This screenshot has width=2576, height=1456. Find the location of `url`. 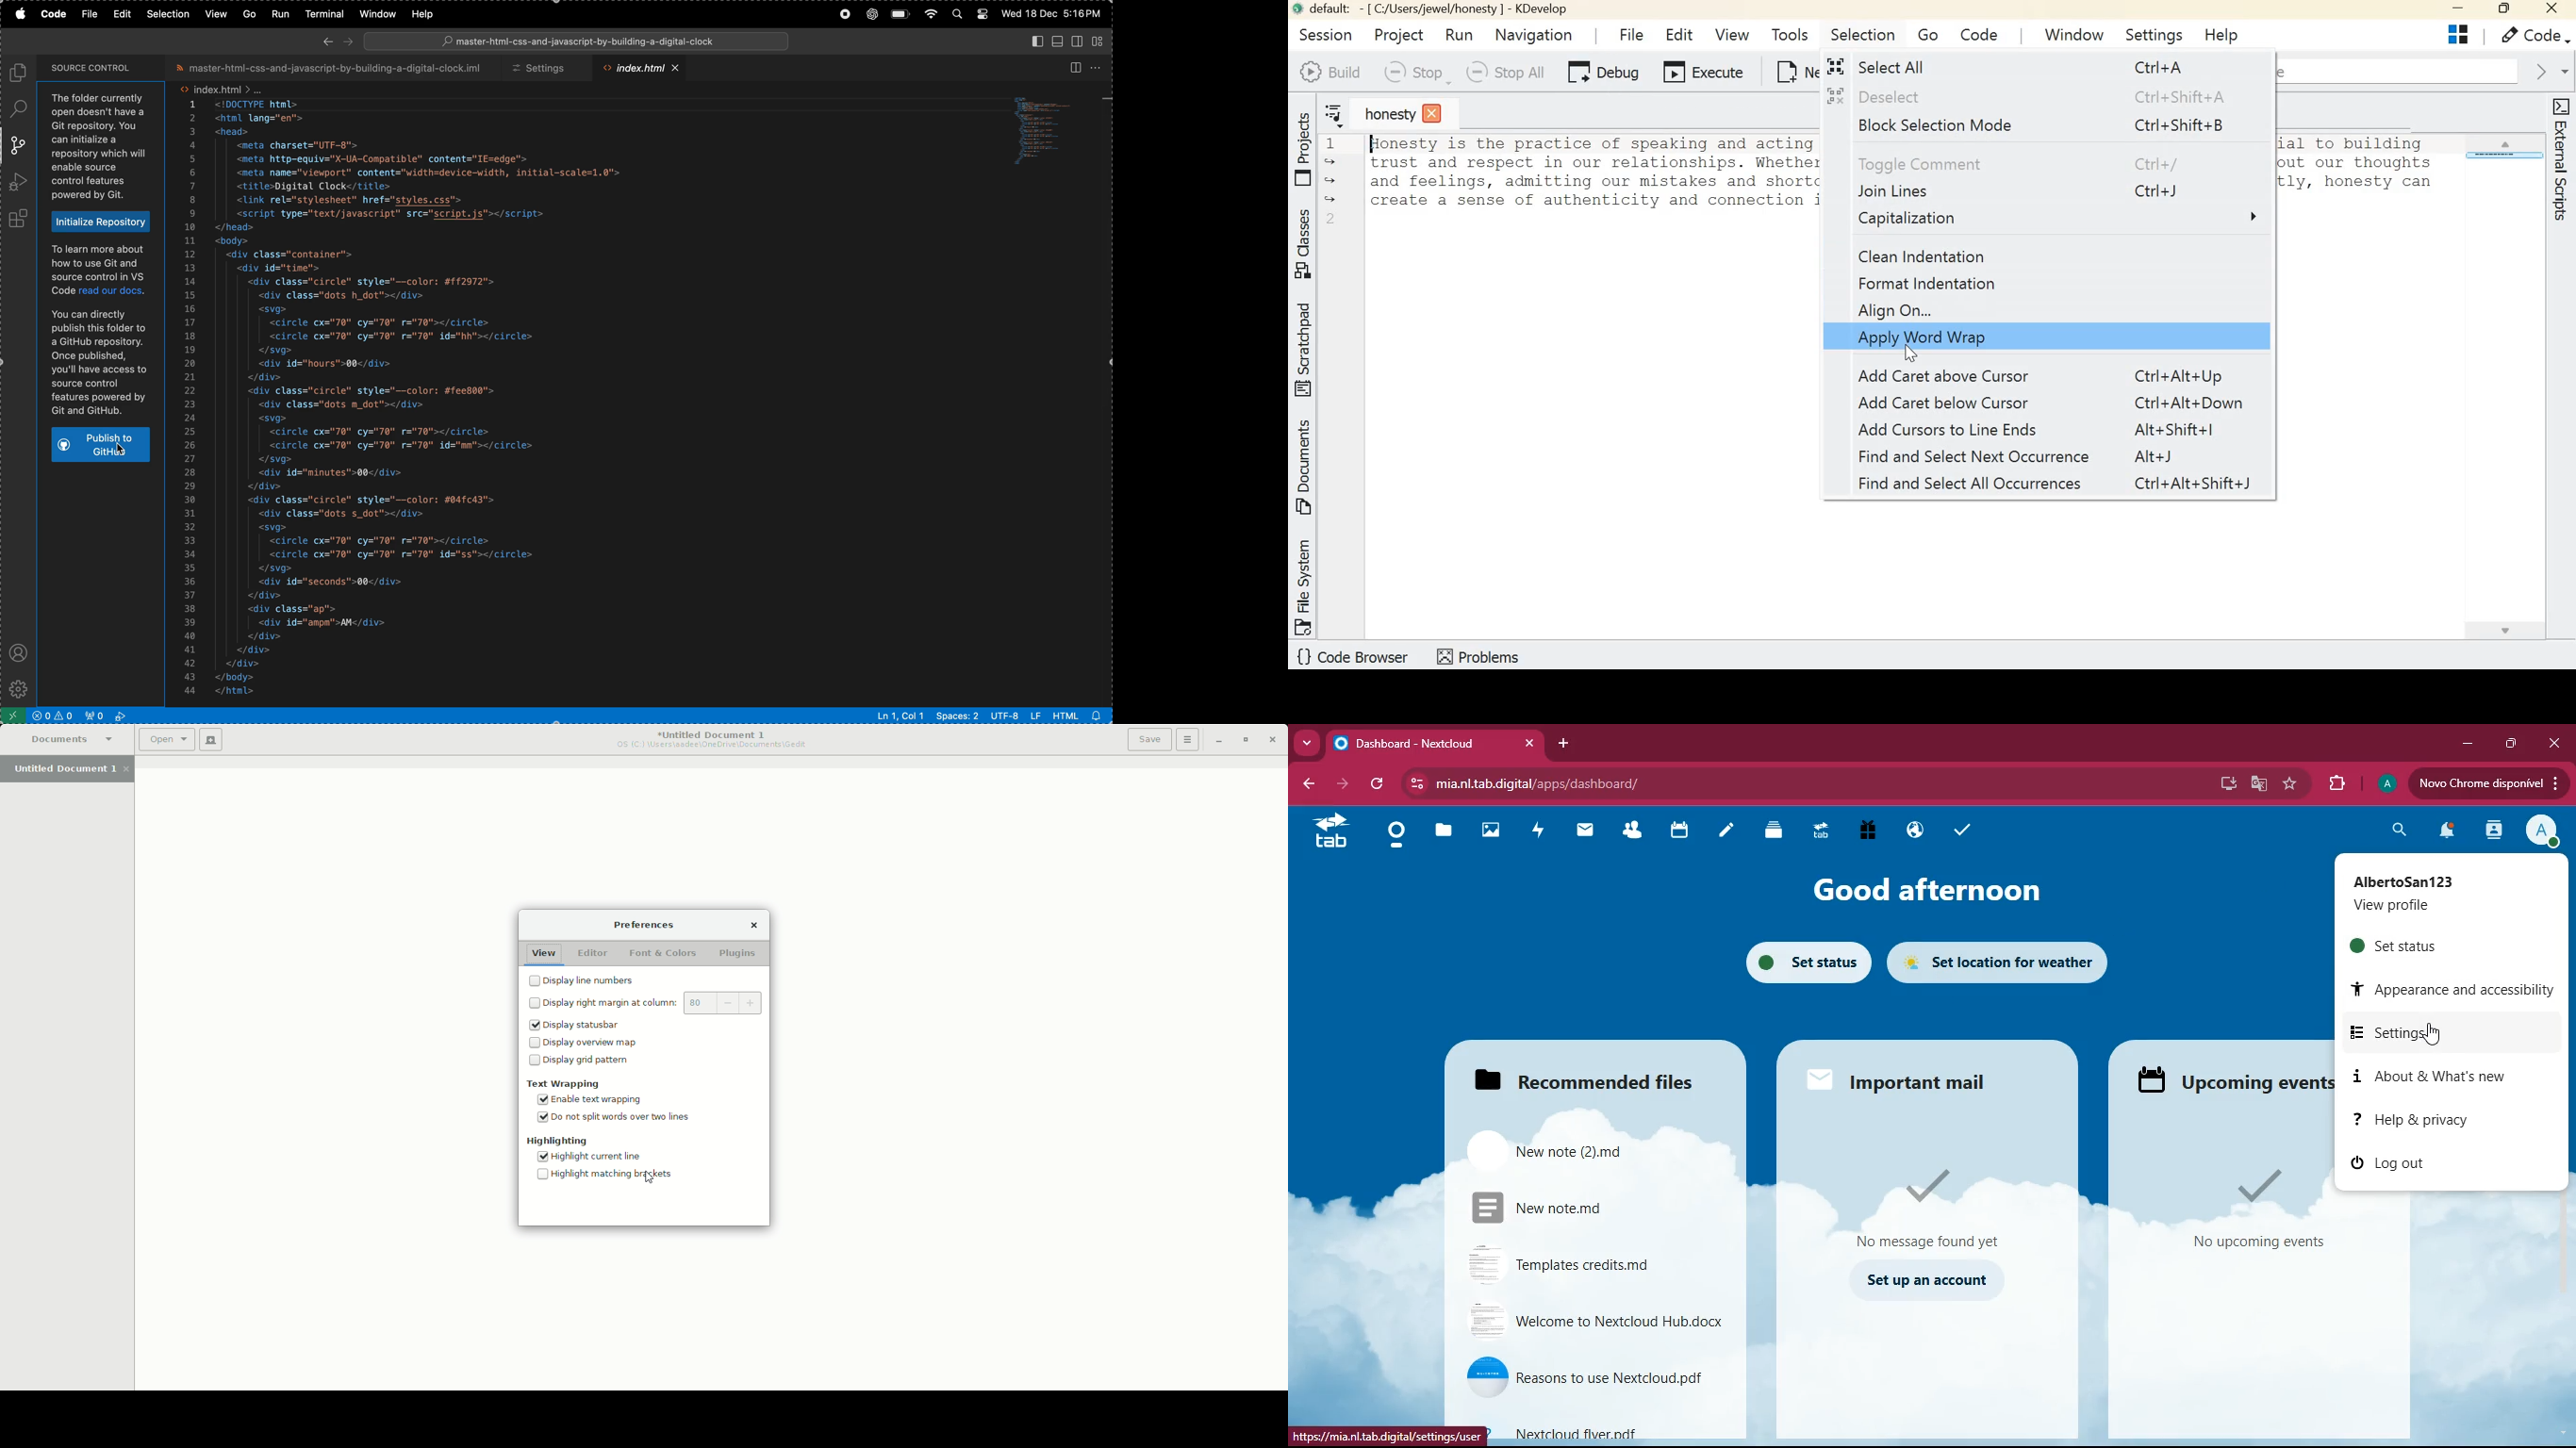

url is located at coordinates (1563, 784).